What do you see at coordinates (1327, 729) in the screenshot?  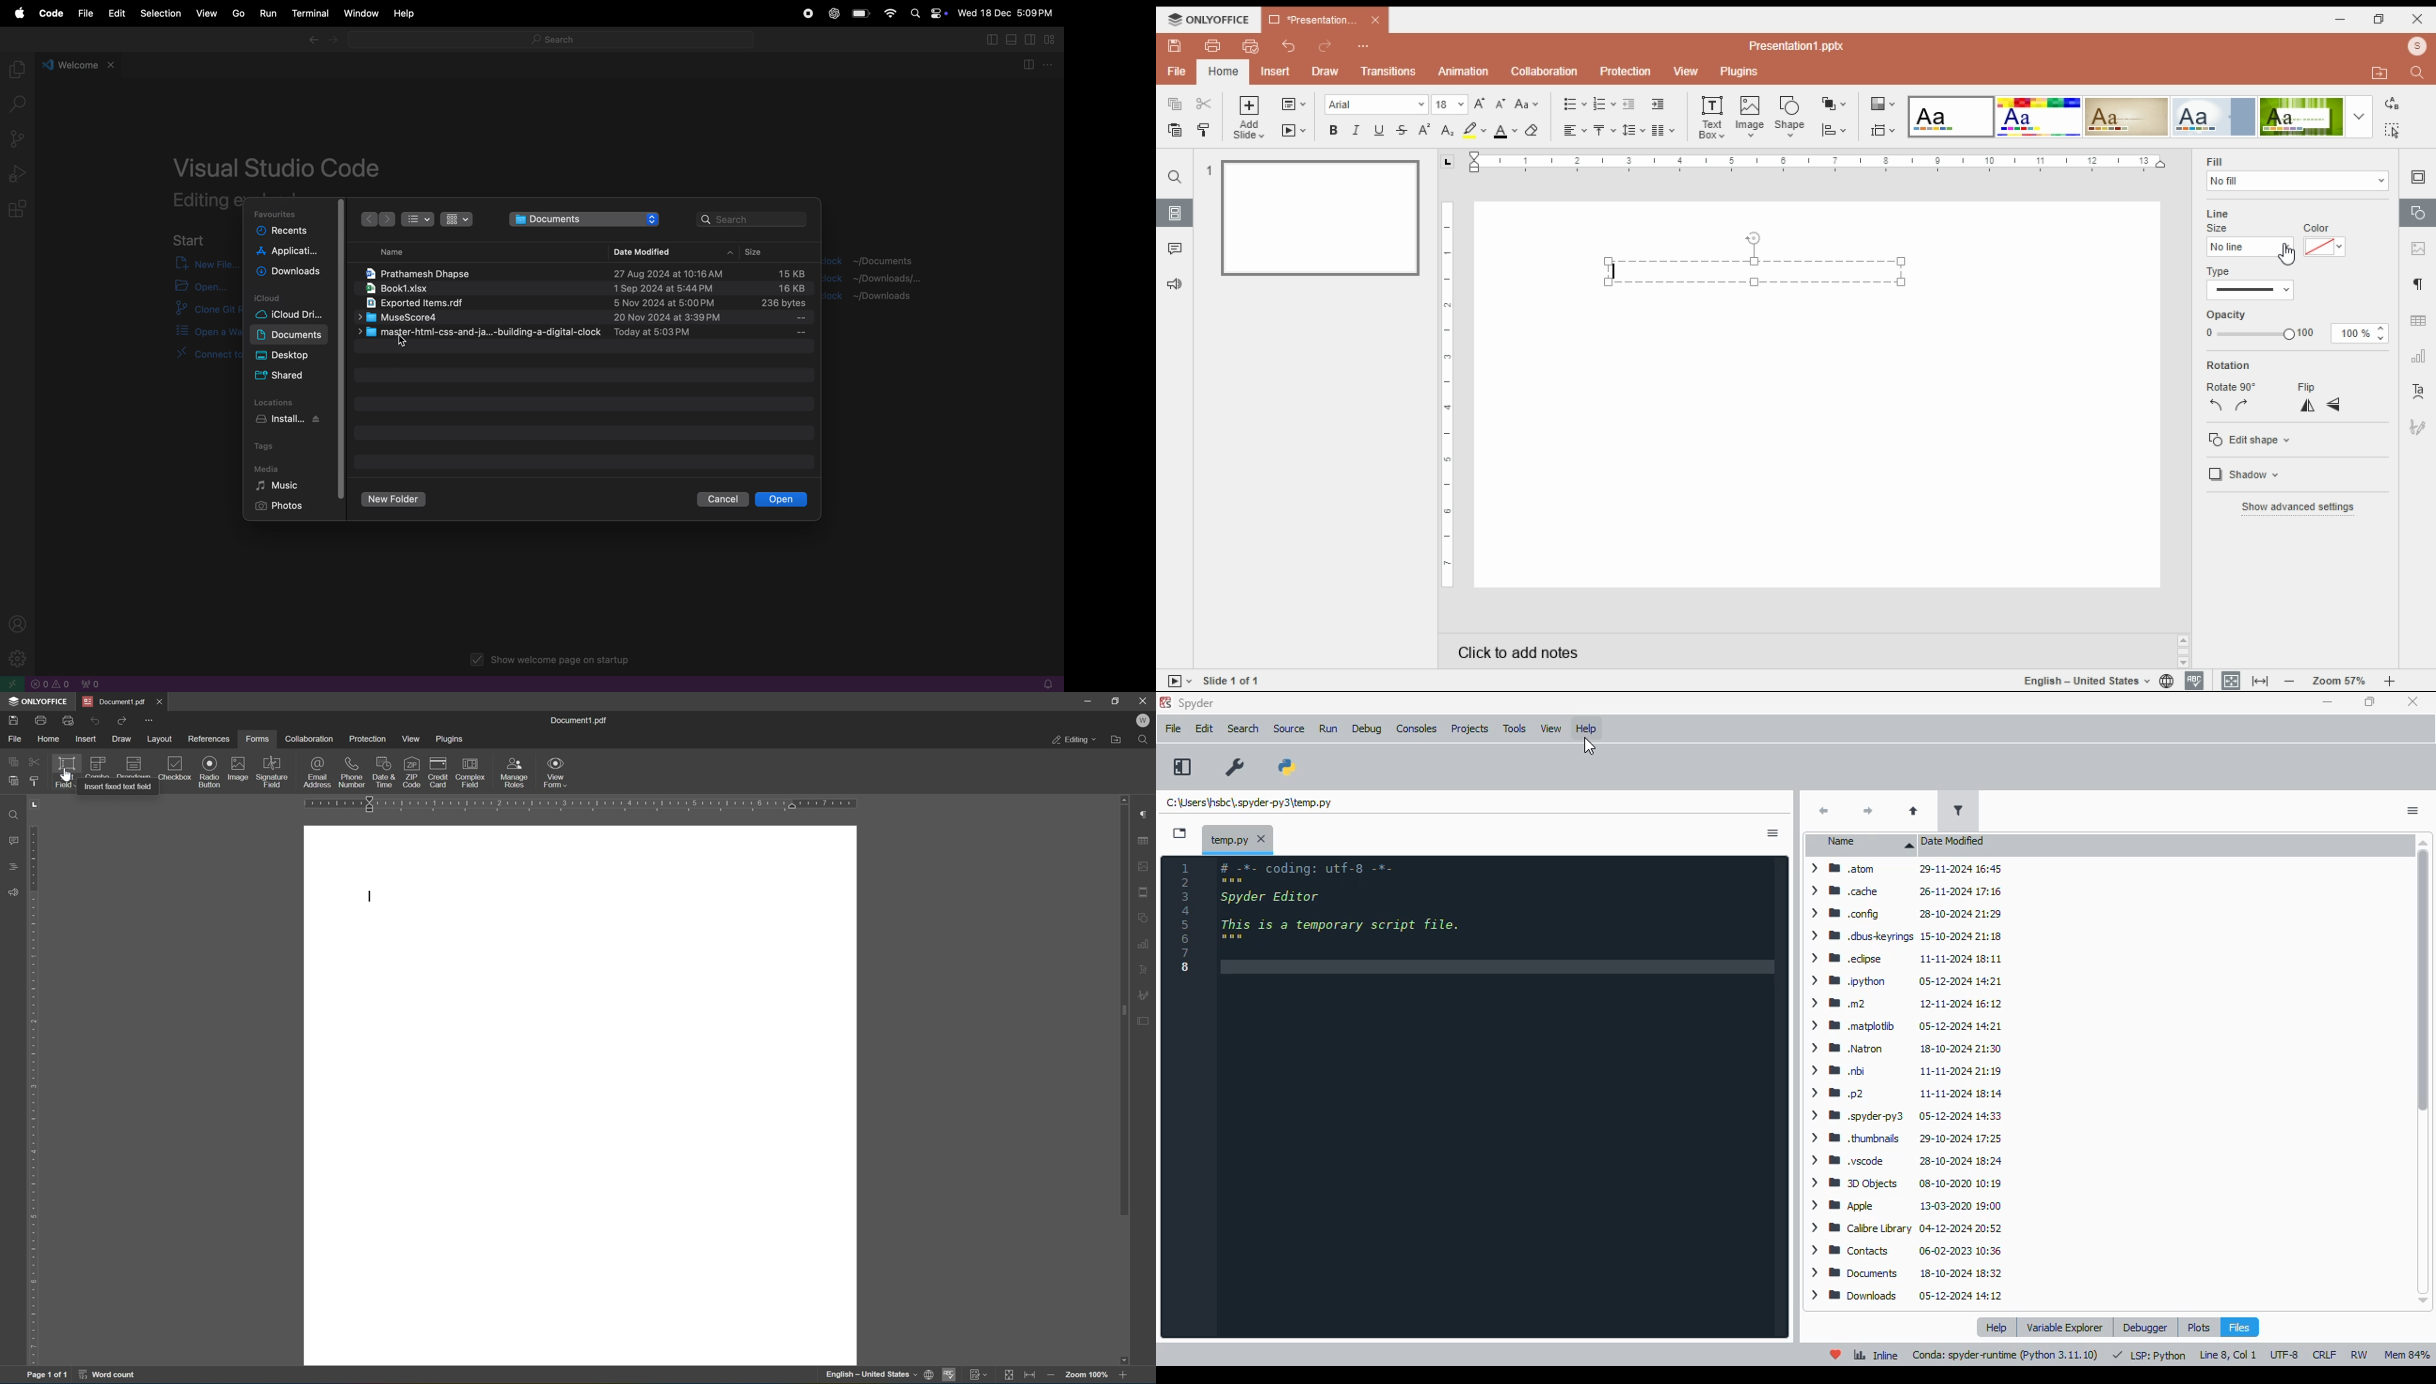 I see `run` at bounding box center [1327, 729].